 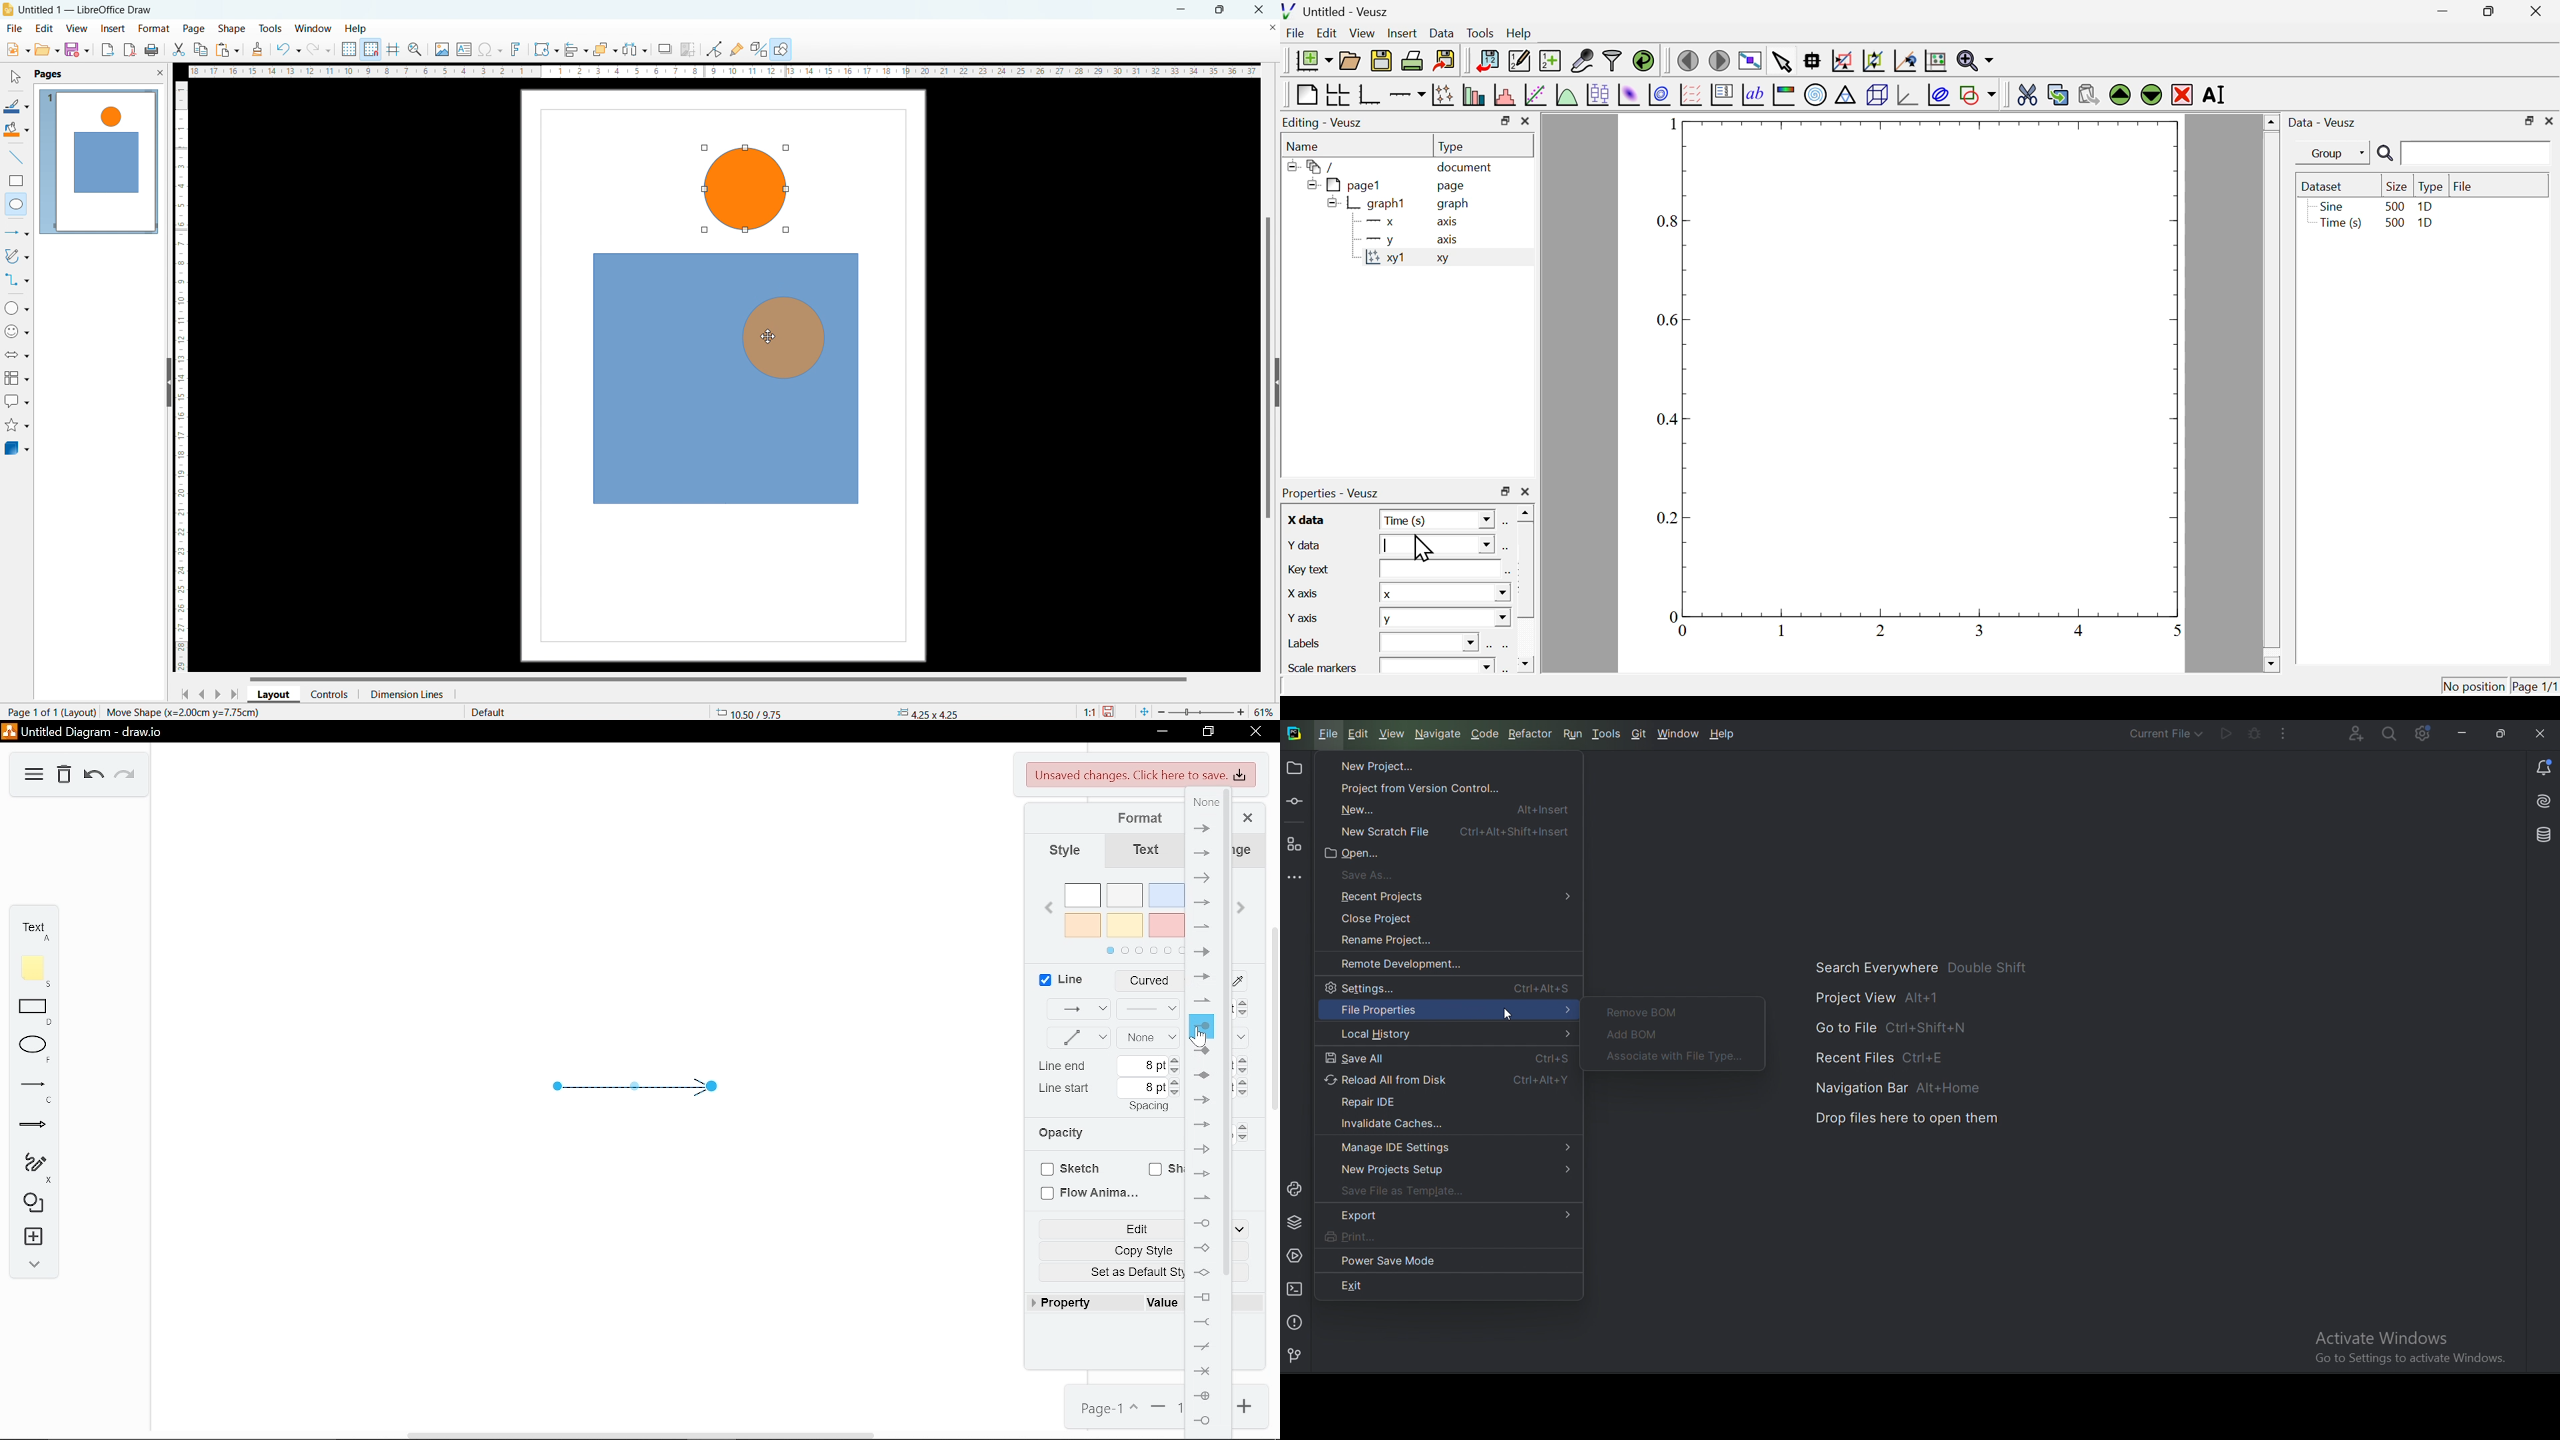 What do you see at coordinates (1906, 61) in the screenshot?
I see `recenter graph axes` at bounding box center [1906, 61].